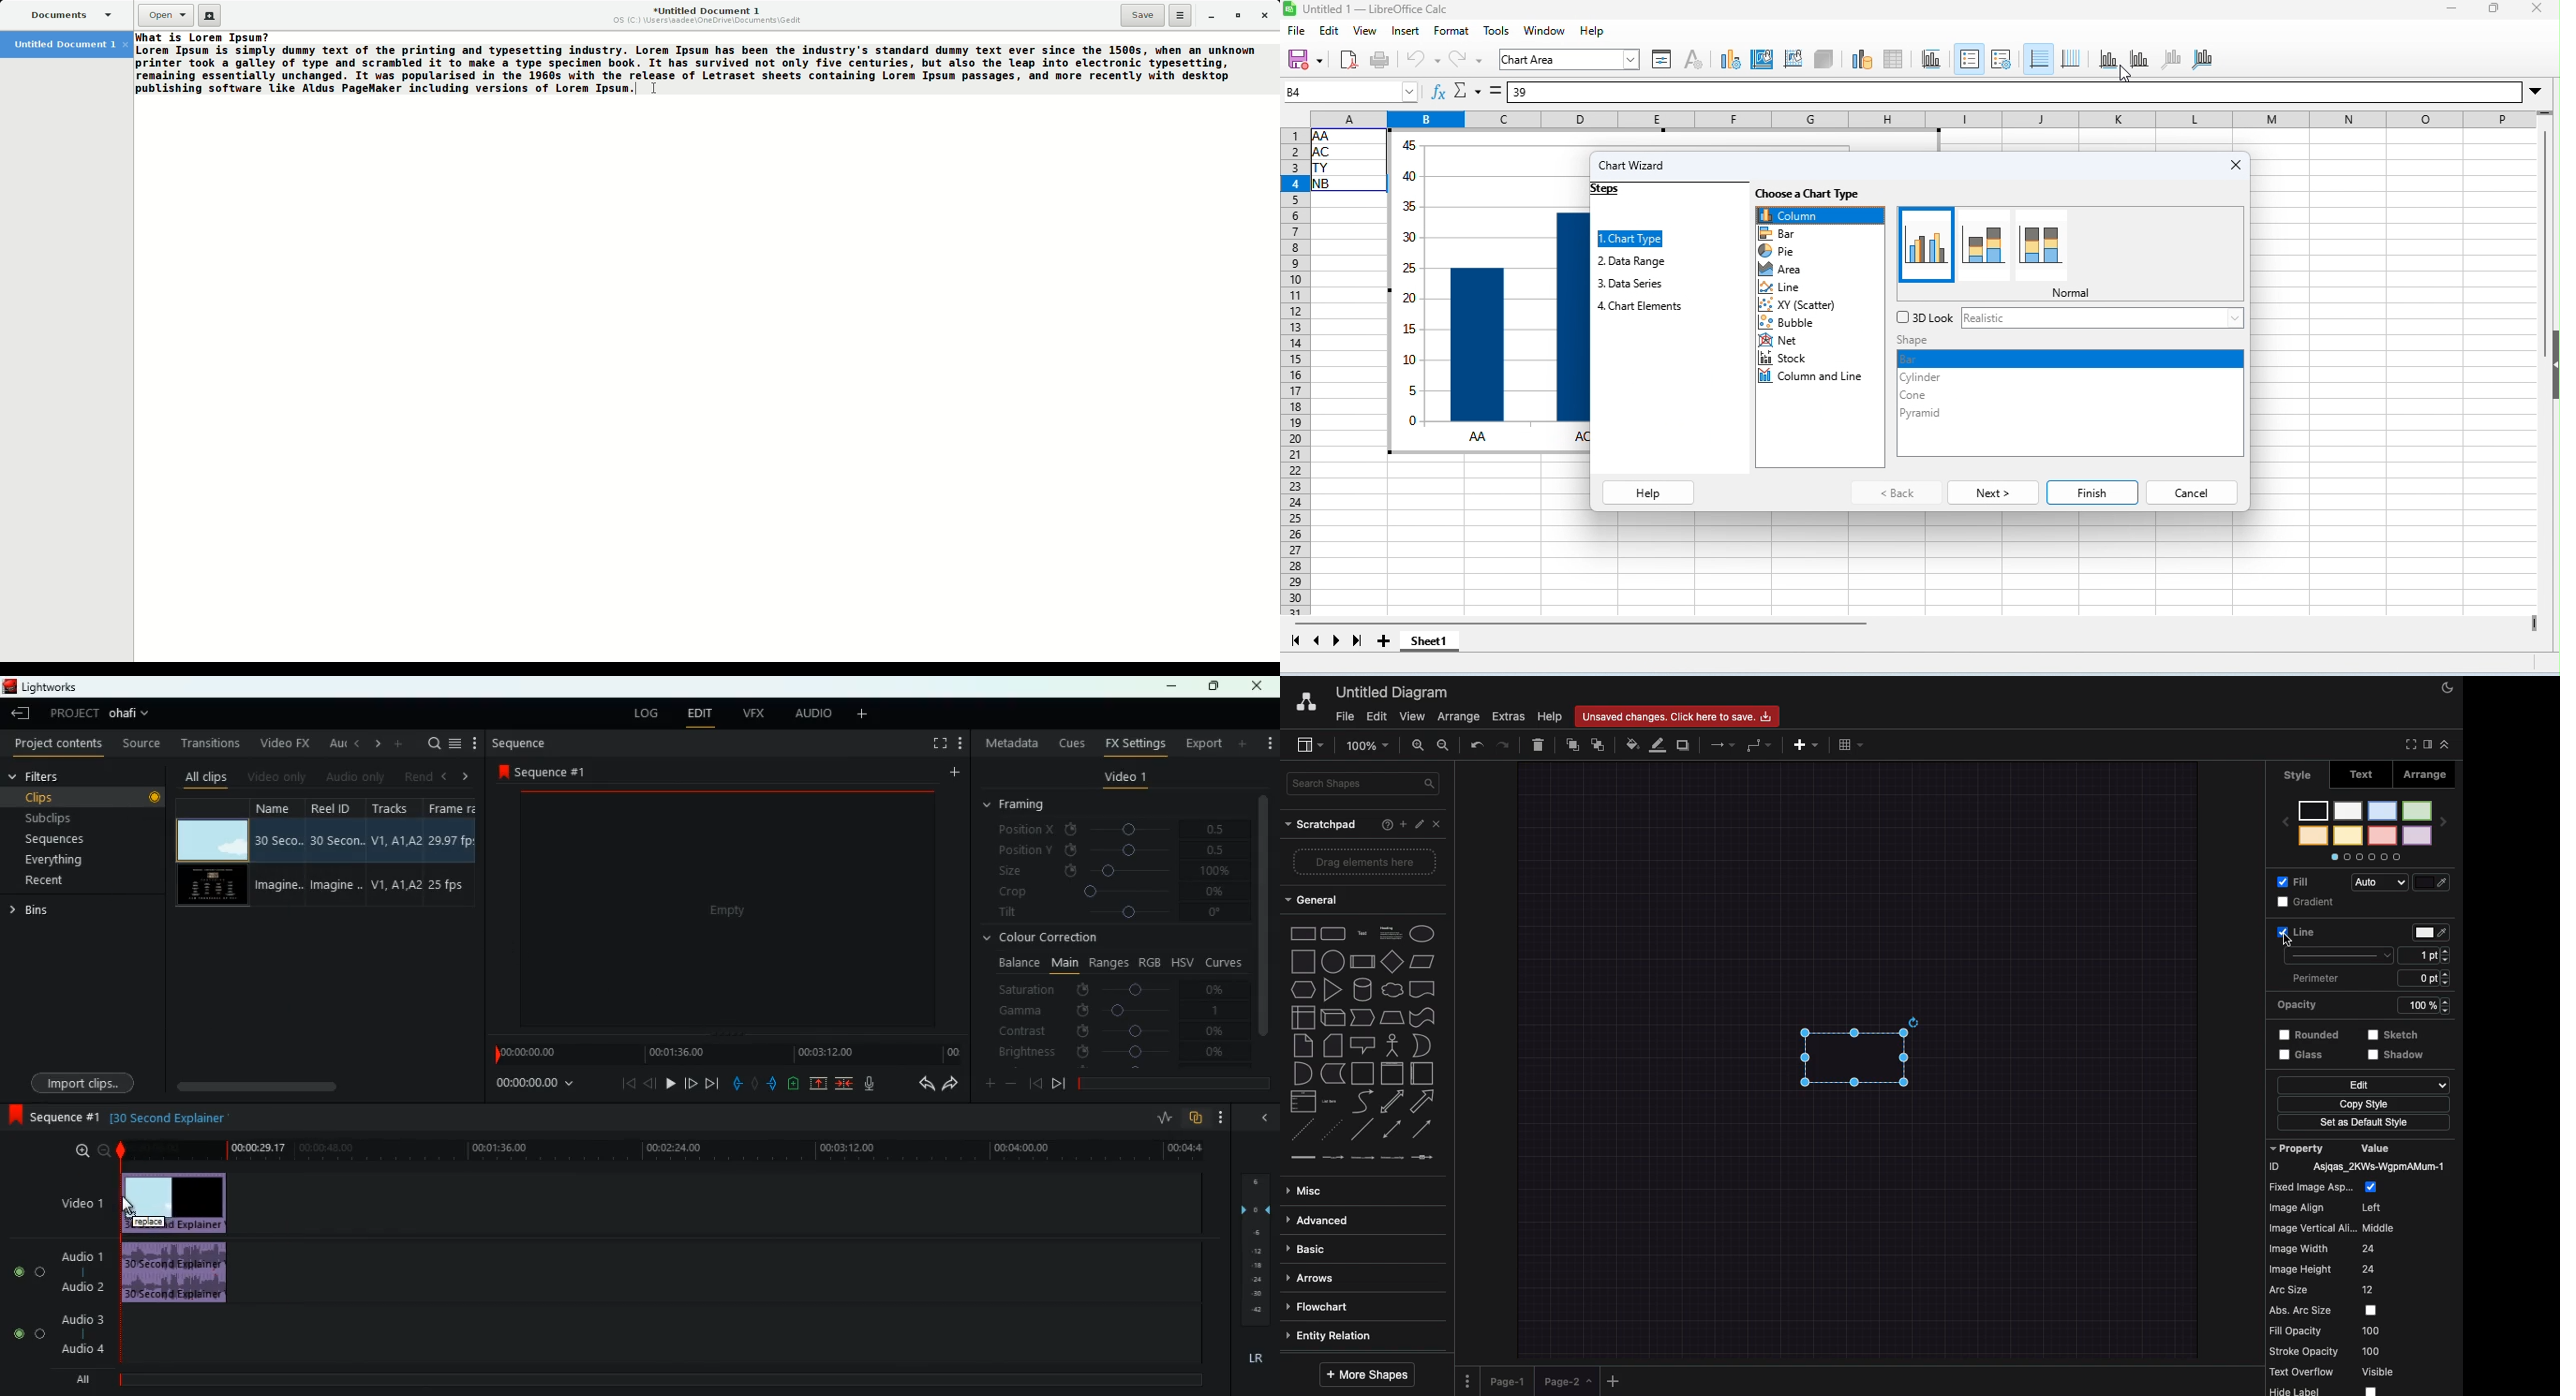 The width and height of the screenshot is (2576, 1400). Describe the element at coordinates (1333, 1334) in the screenshot. I see `Entity relation` at that location.